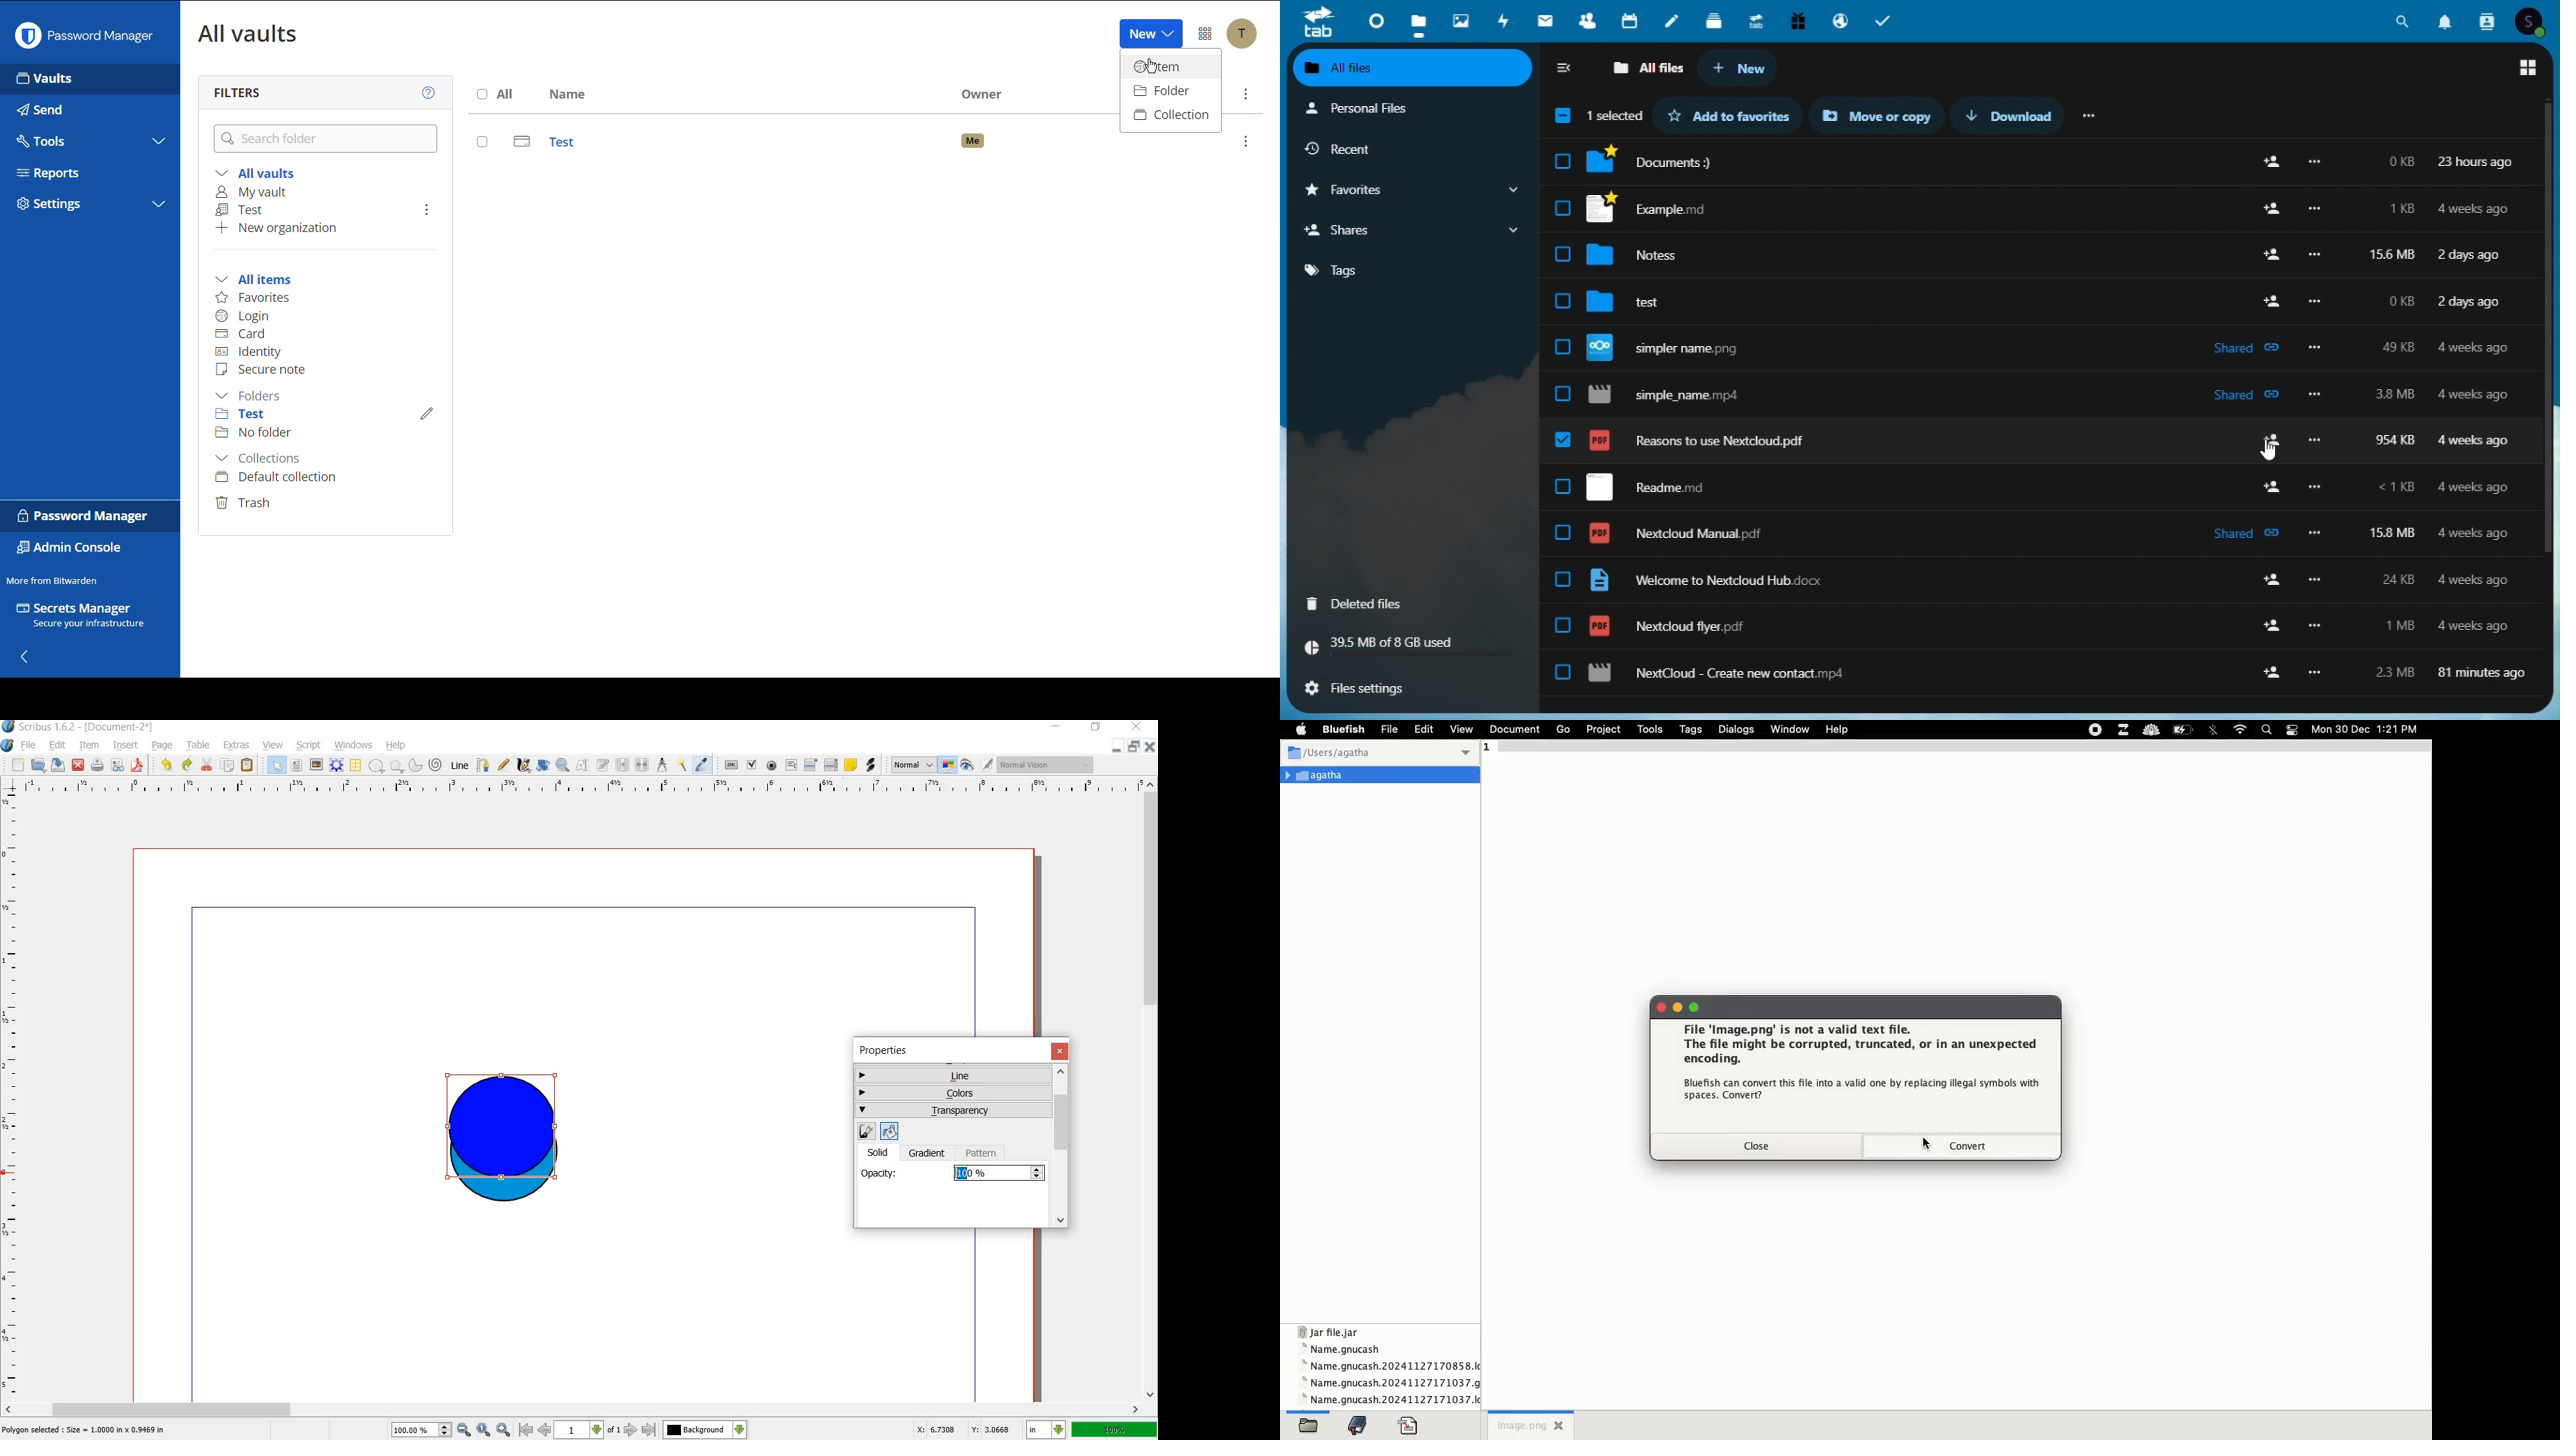  Describe the element at coordinates (336, 764) in the screenshot. I see `render frame` at that location.